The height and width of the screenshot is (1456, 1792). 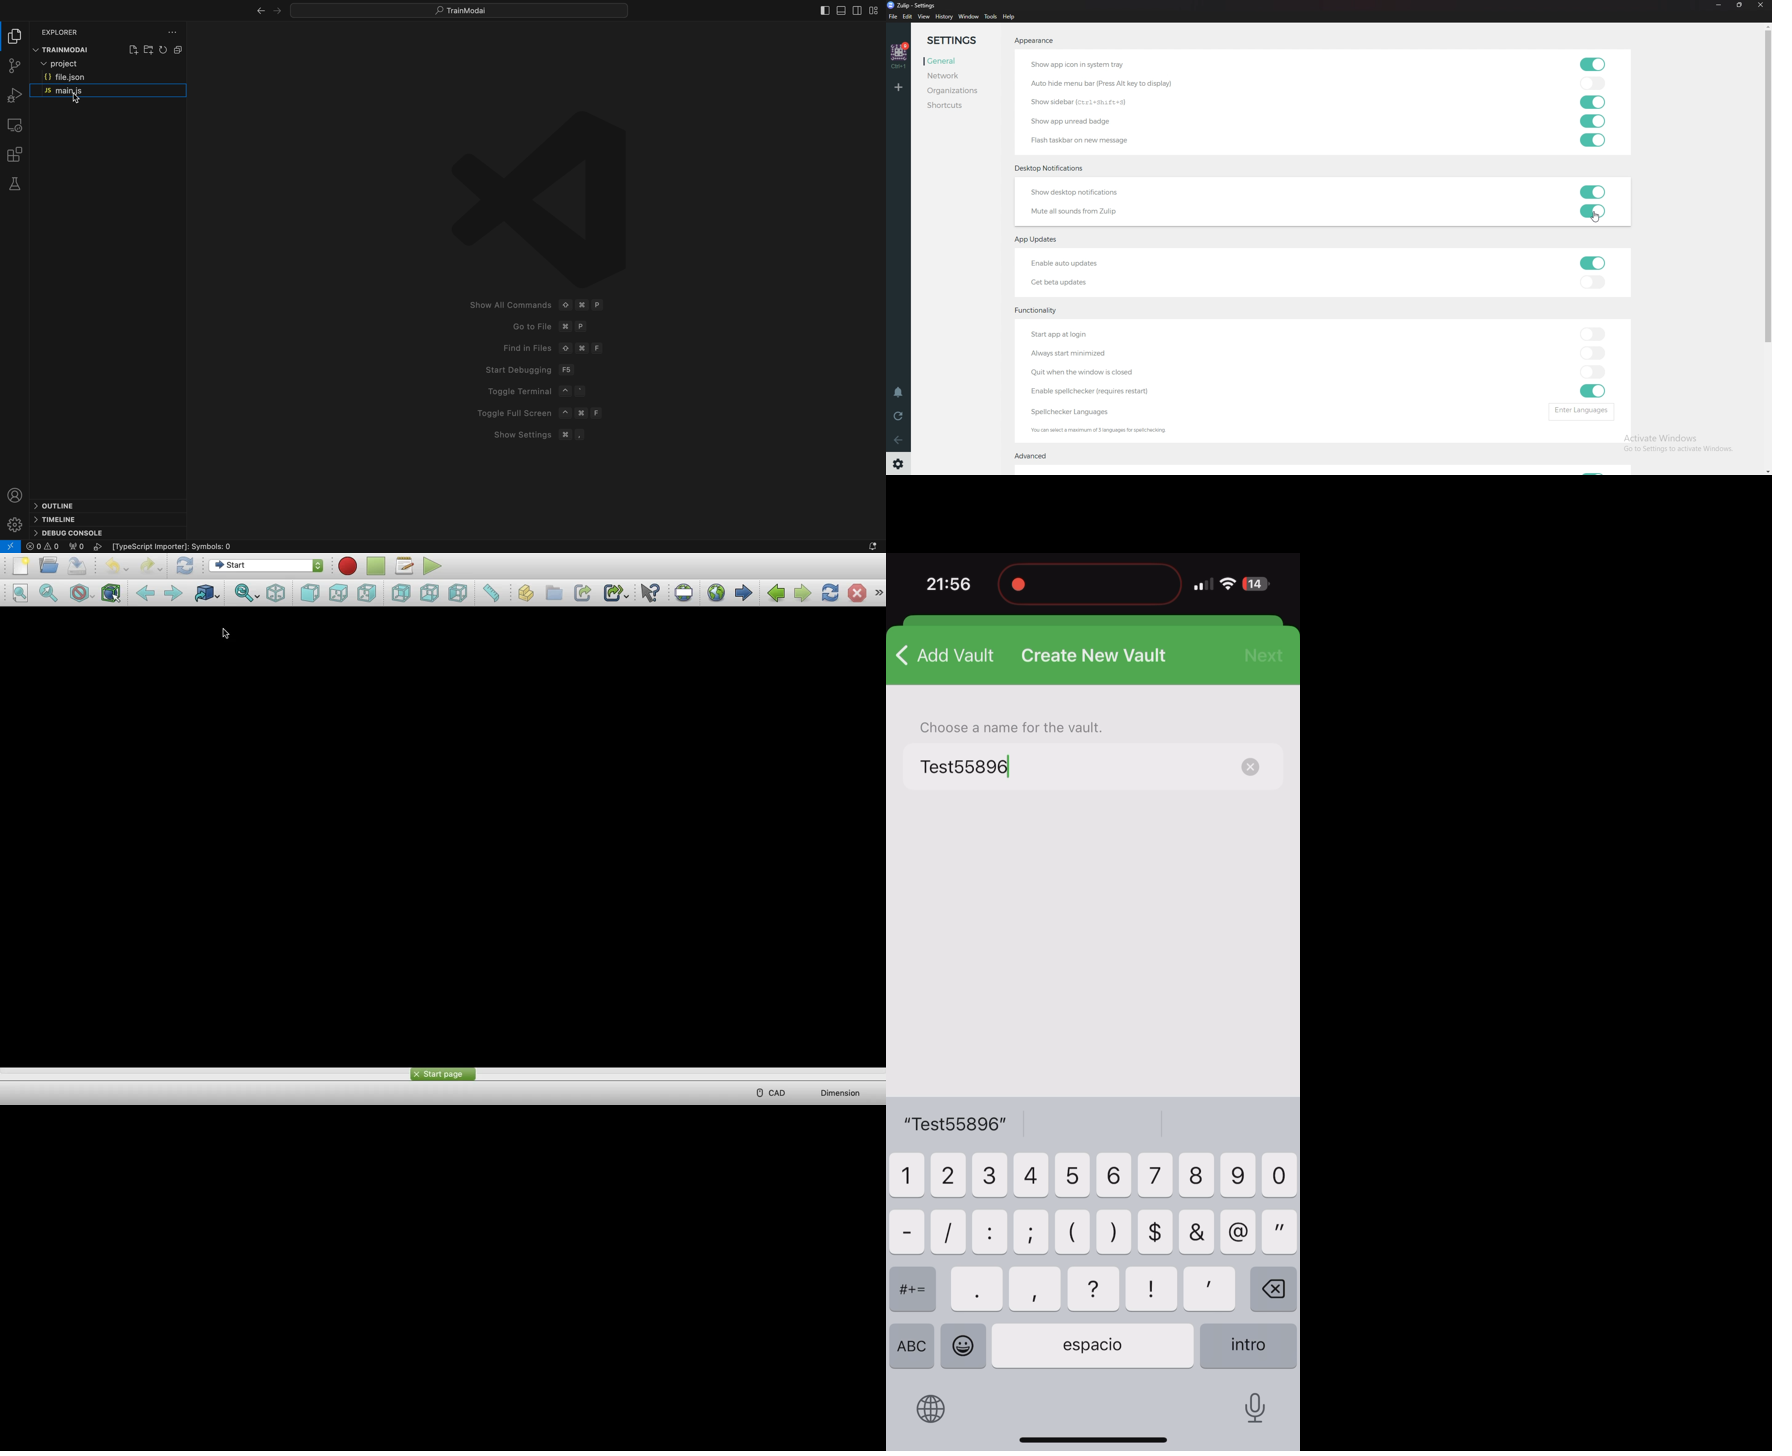 What do you see at coordinates (1093, 656) in the screenshot?
I see `create new` at bounding box center [1093, 656].